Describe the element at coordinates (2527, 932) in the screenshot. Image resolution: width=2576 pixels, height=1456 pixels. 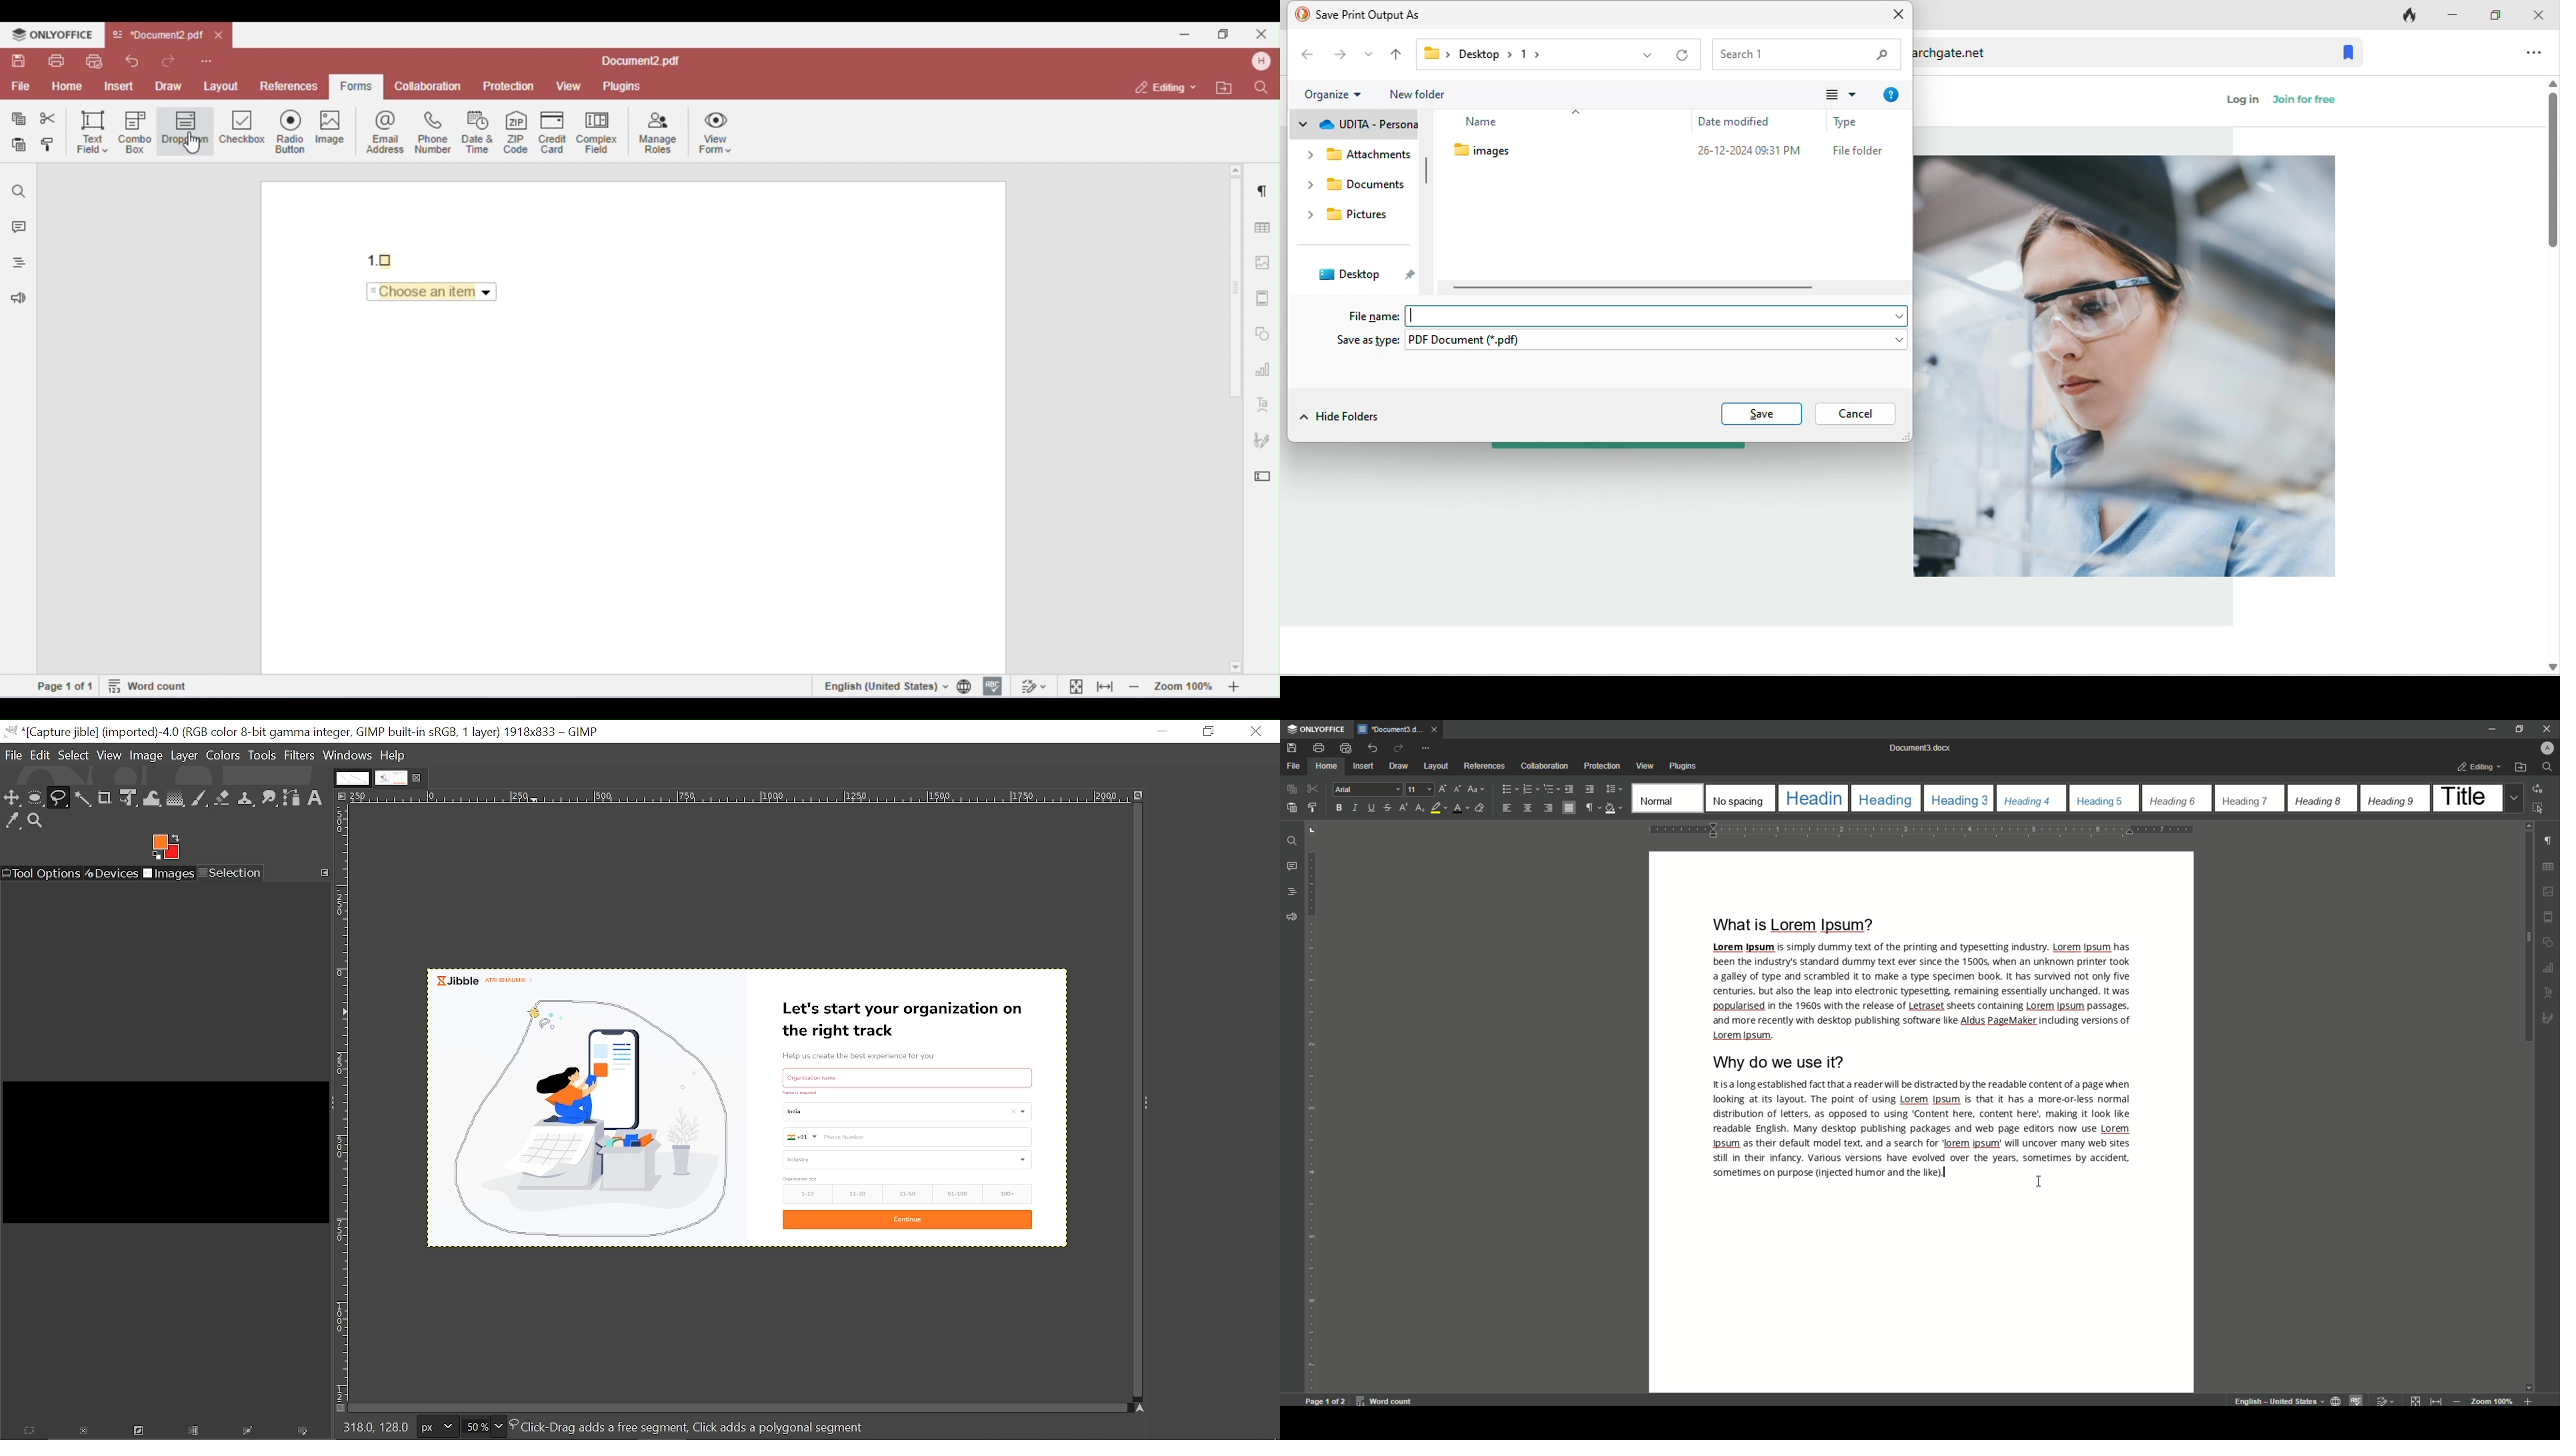
I see `Scroll` at that location.